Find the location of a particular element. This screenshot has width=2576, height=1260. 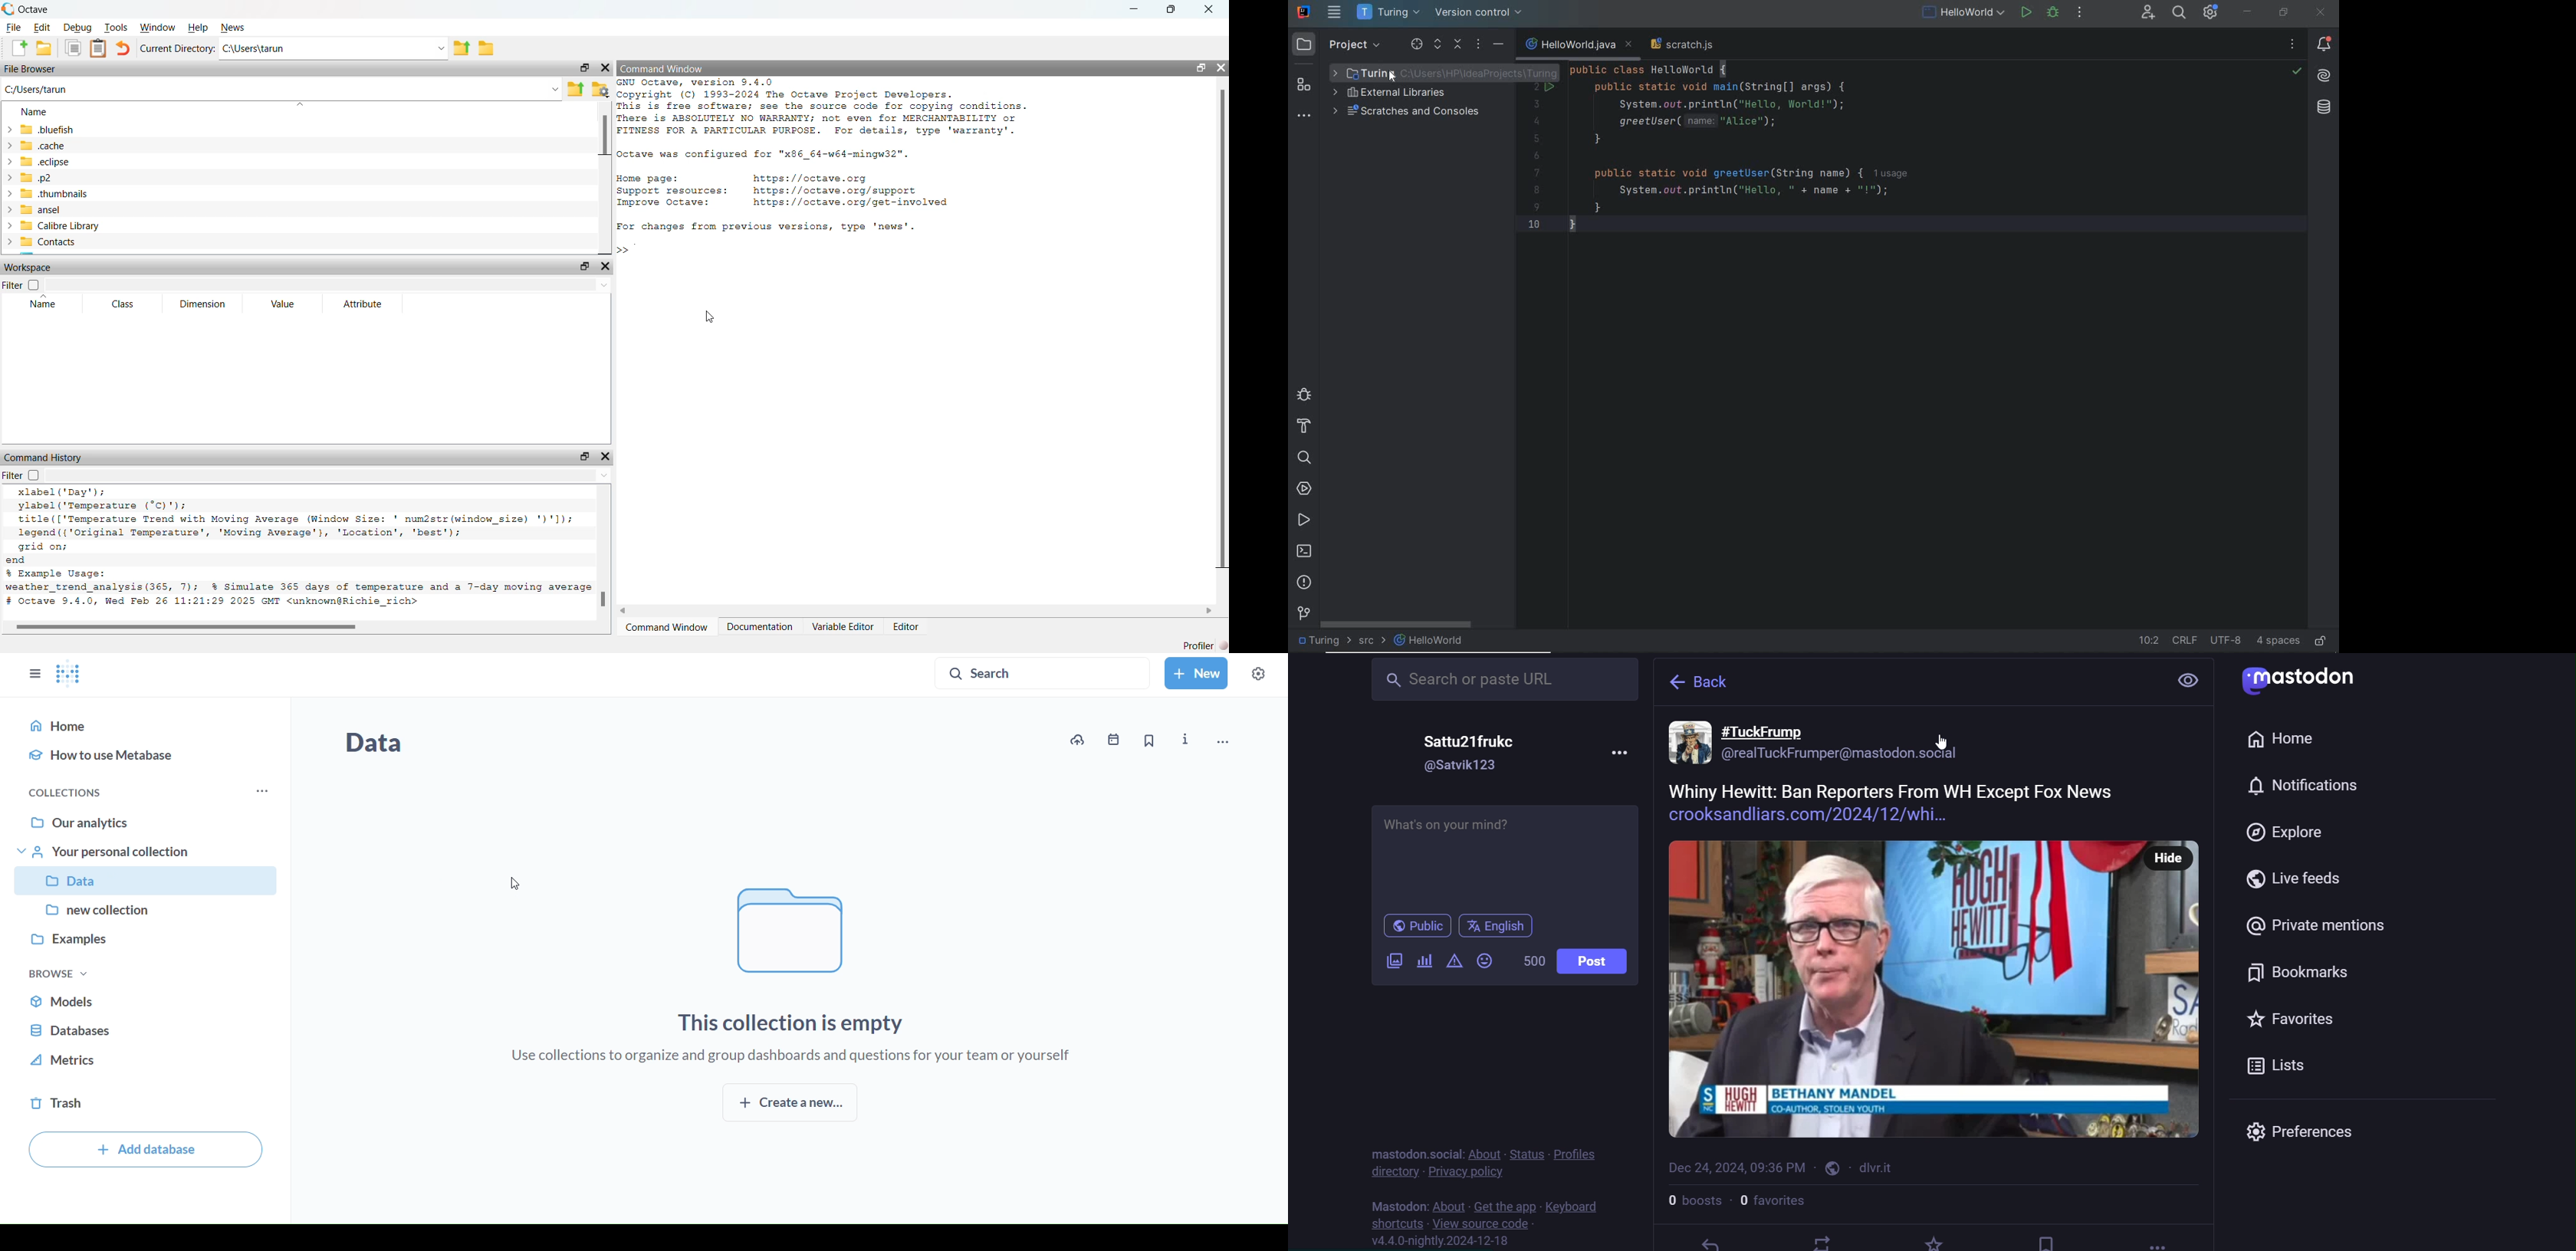

search is located at coordinates (1502, 682).